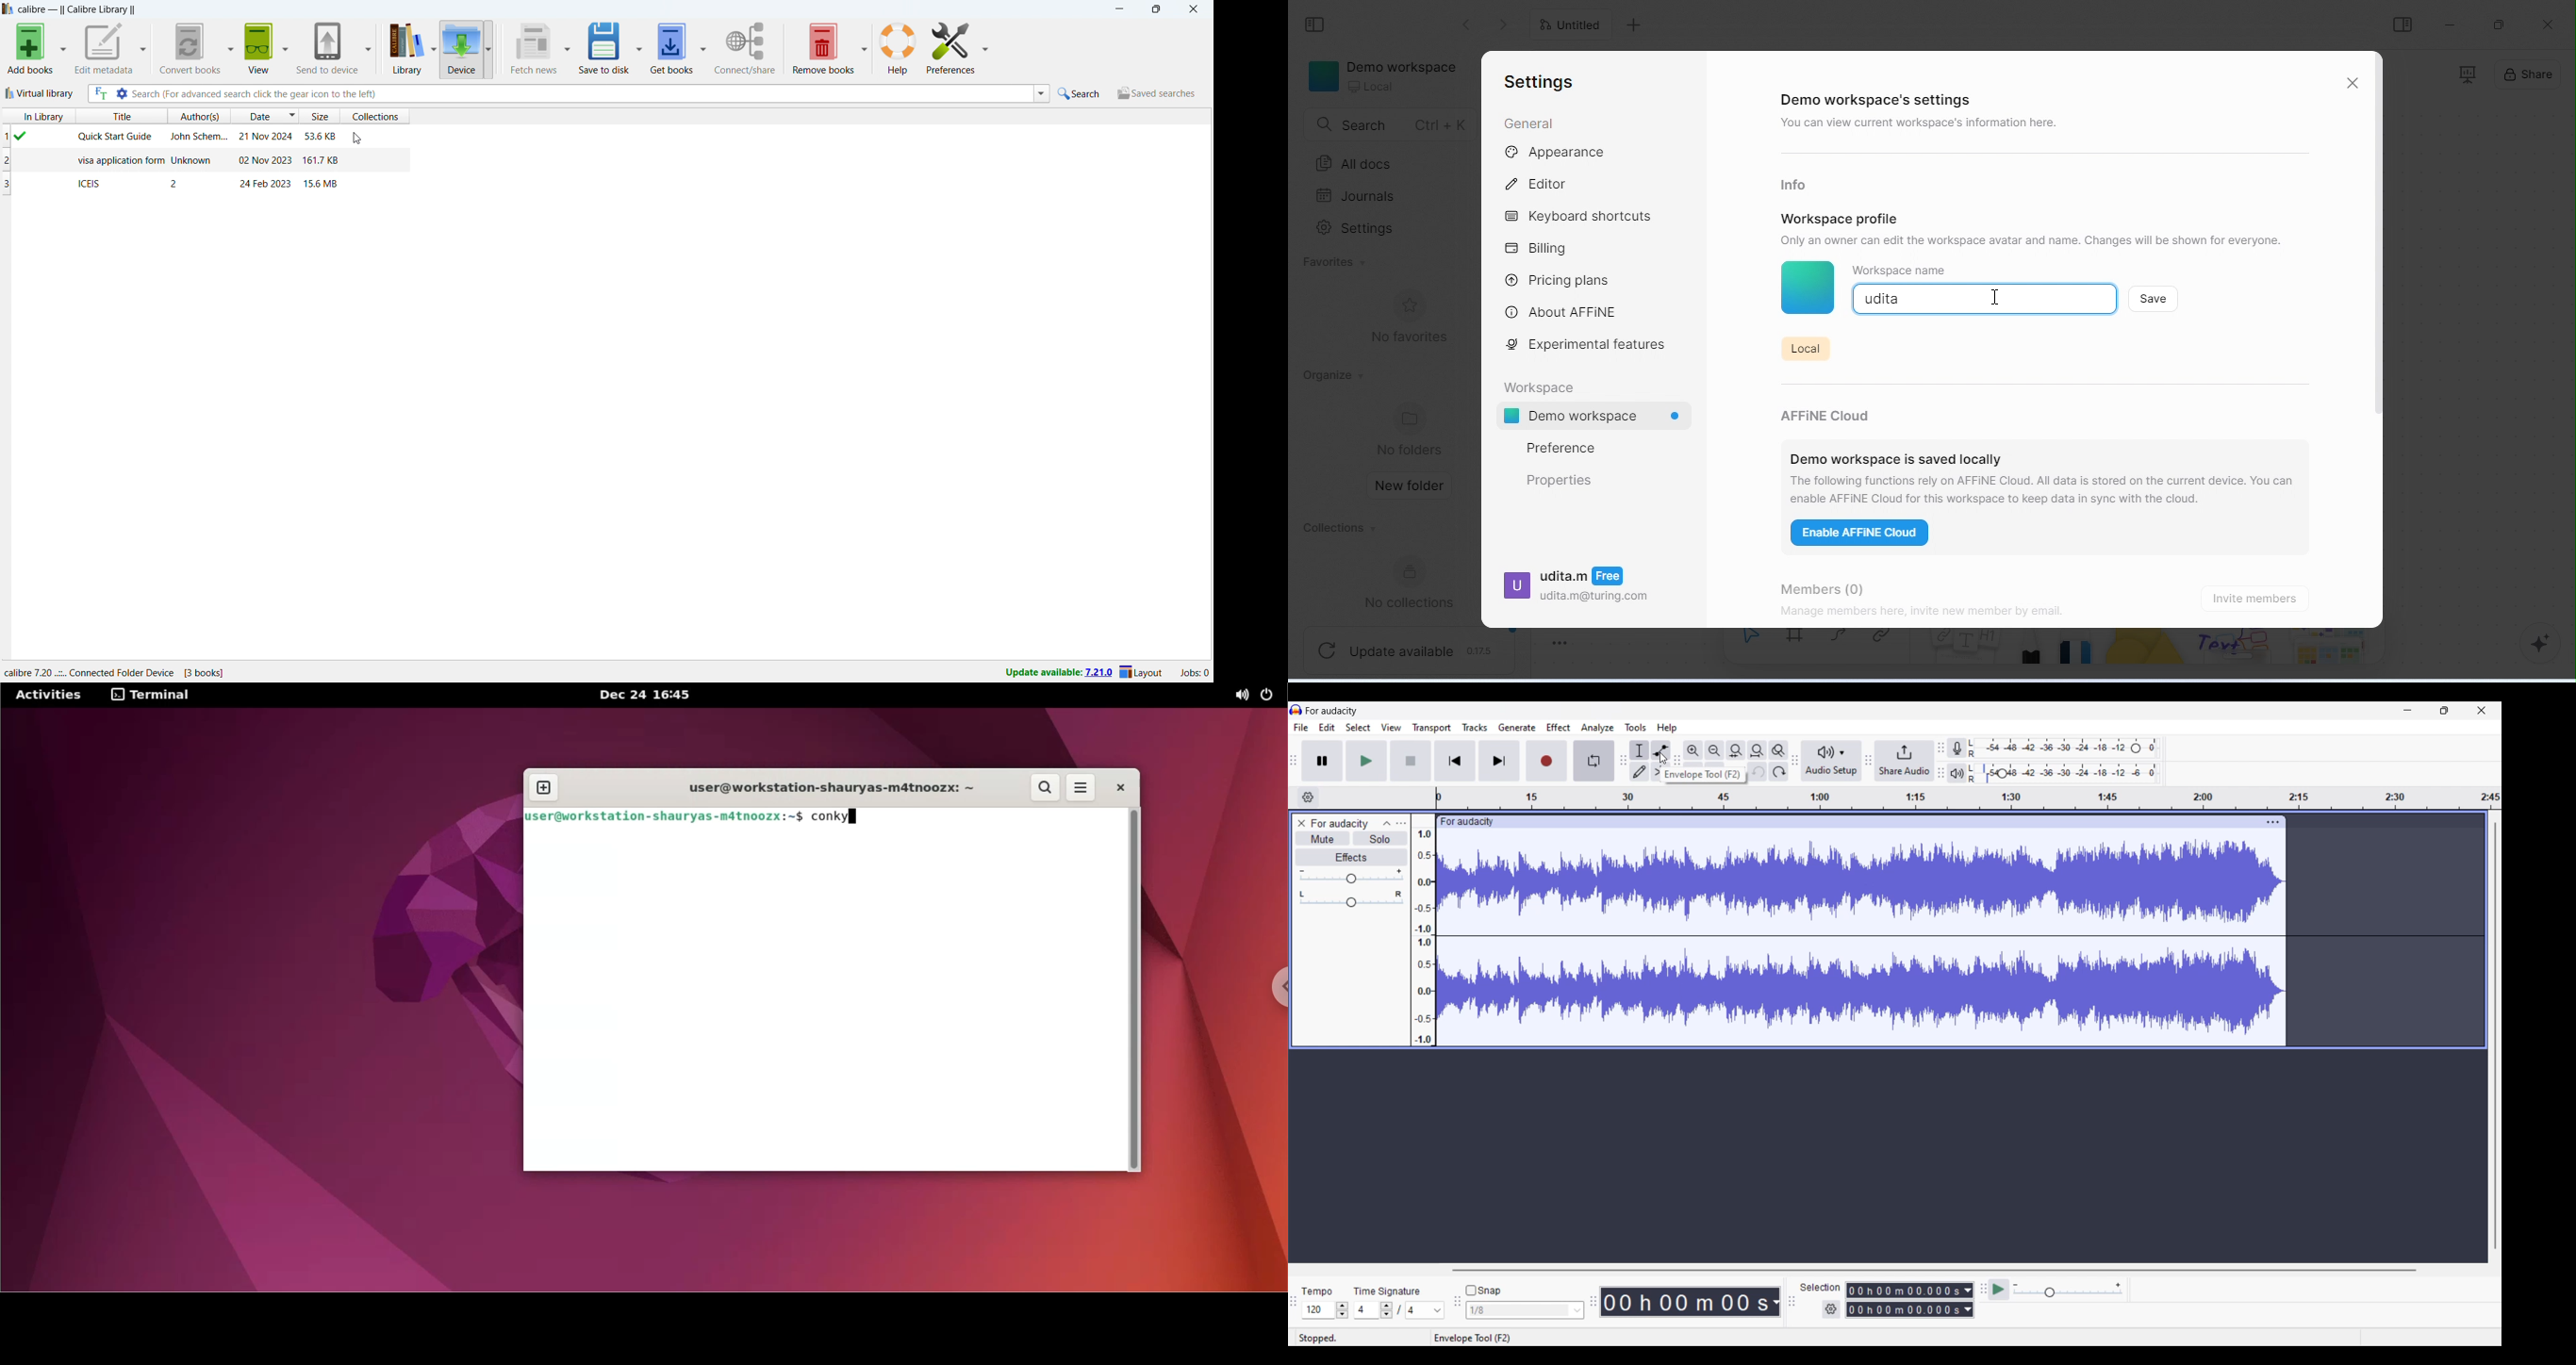 This screenshot has width=2576, height=1372. What do you see at coordinates (434, 50) in the screenshot?
I see `library options` at bounding box center [434, 50].